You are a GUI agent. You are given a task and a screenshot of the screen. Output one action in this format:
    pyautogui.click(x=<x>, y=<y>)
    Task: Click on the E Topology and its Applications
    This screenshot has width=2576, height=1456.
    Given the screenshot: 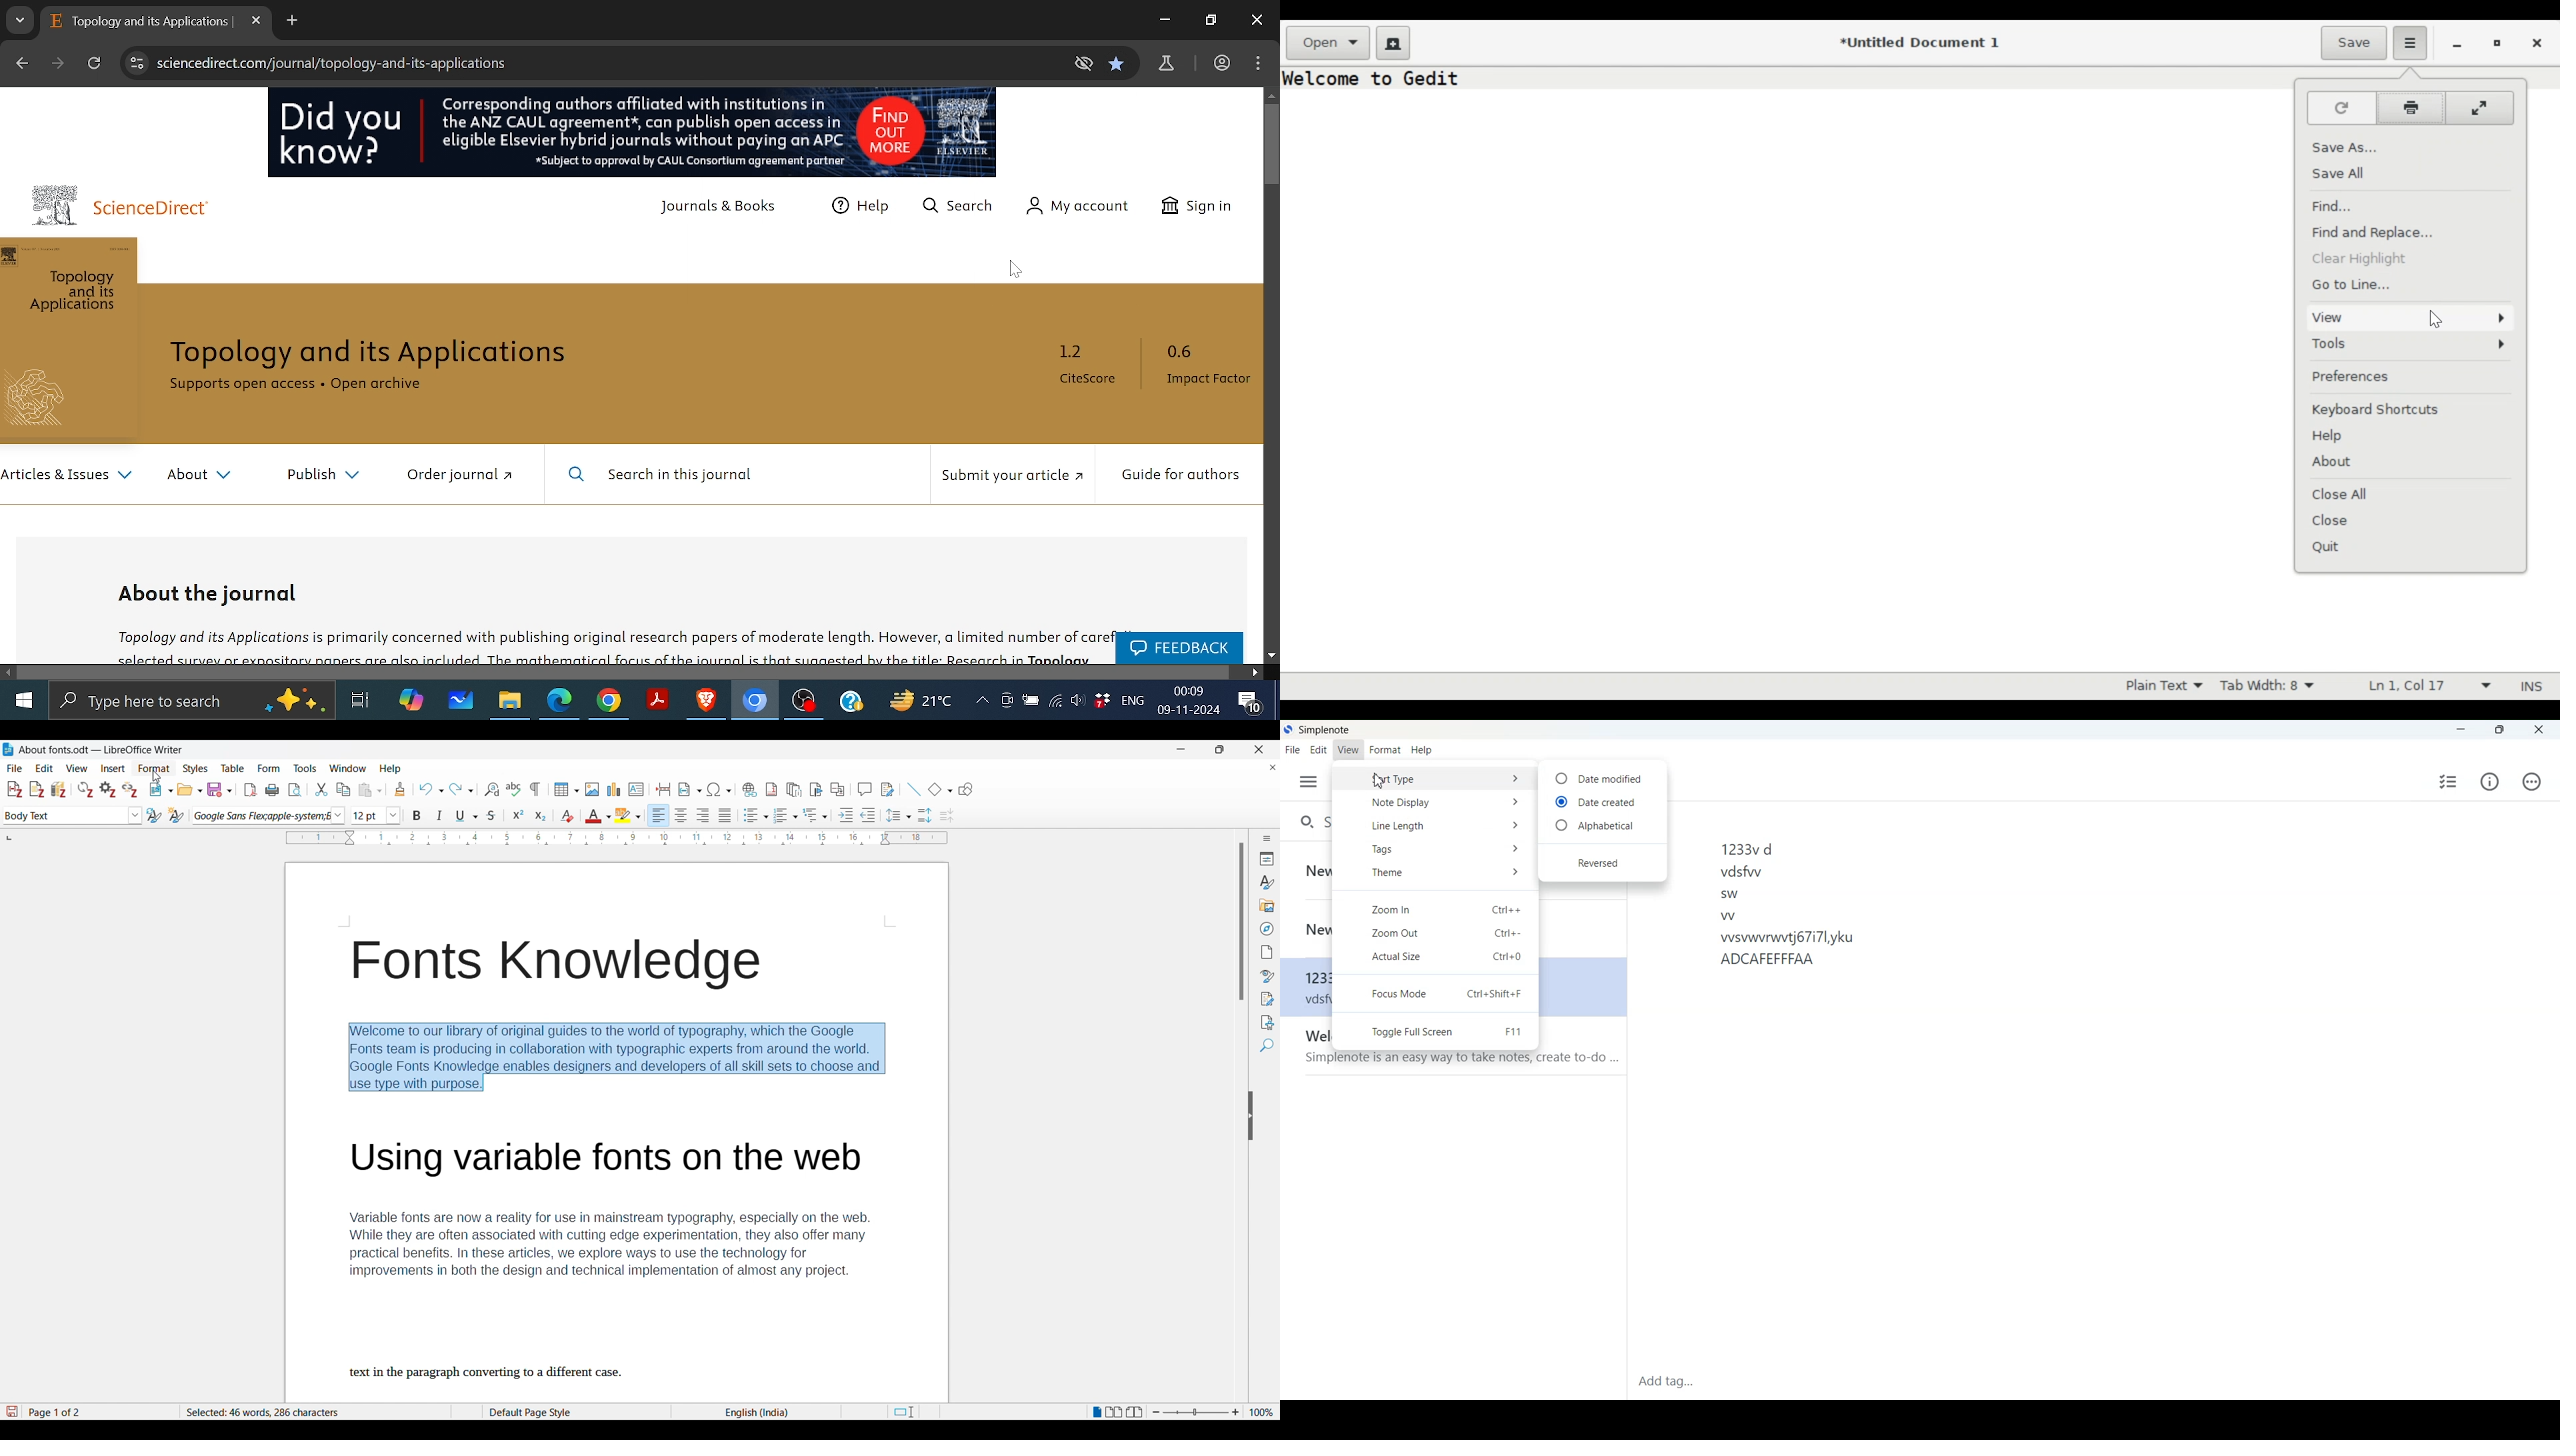 What is the action you would take?
    pyautogui.click(x=139, y=21)
    